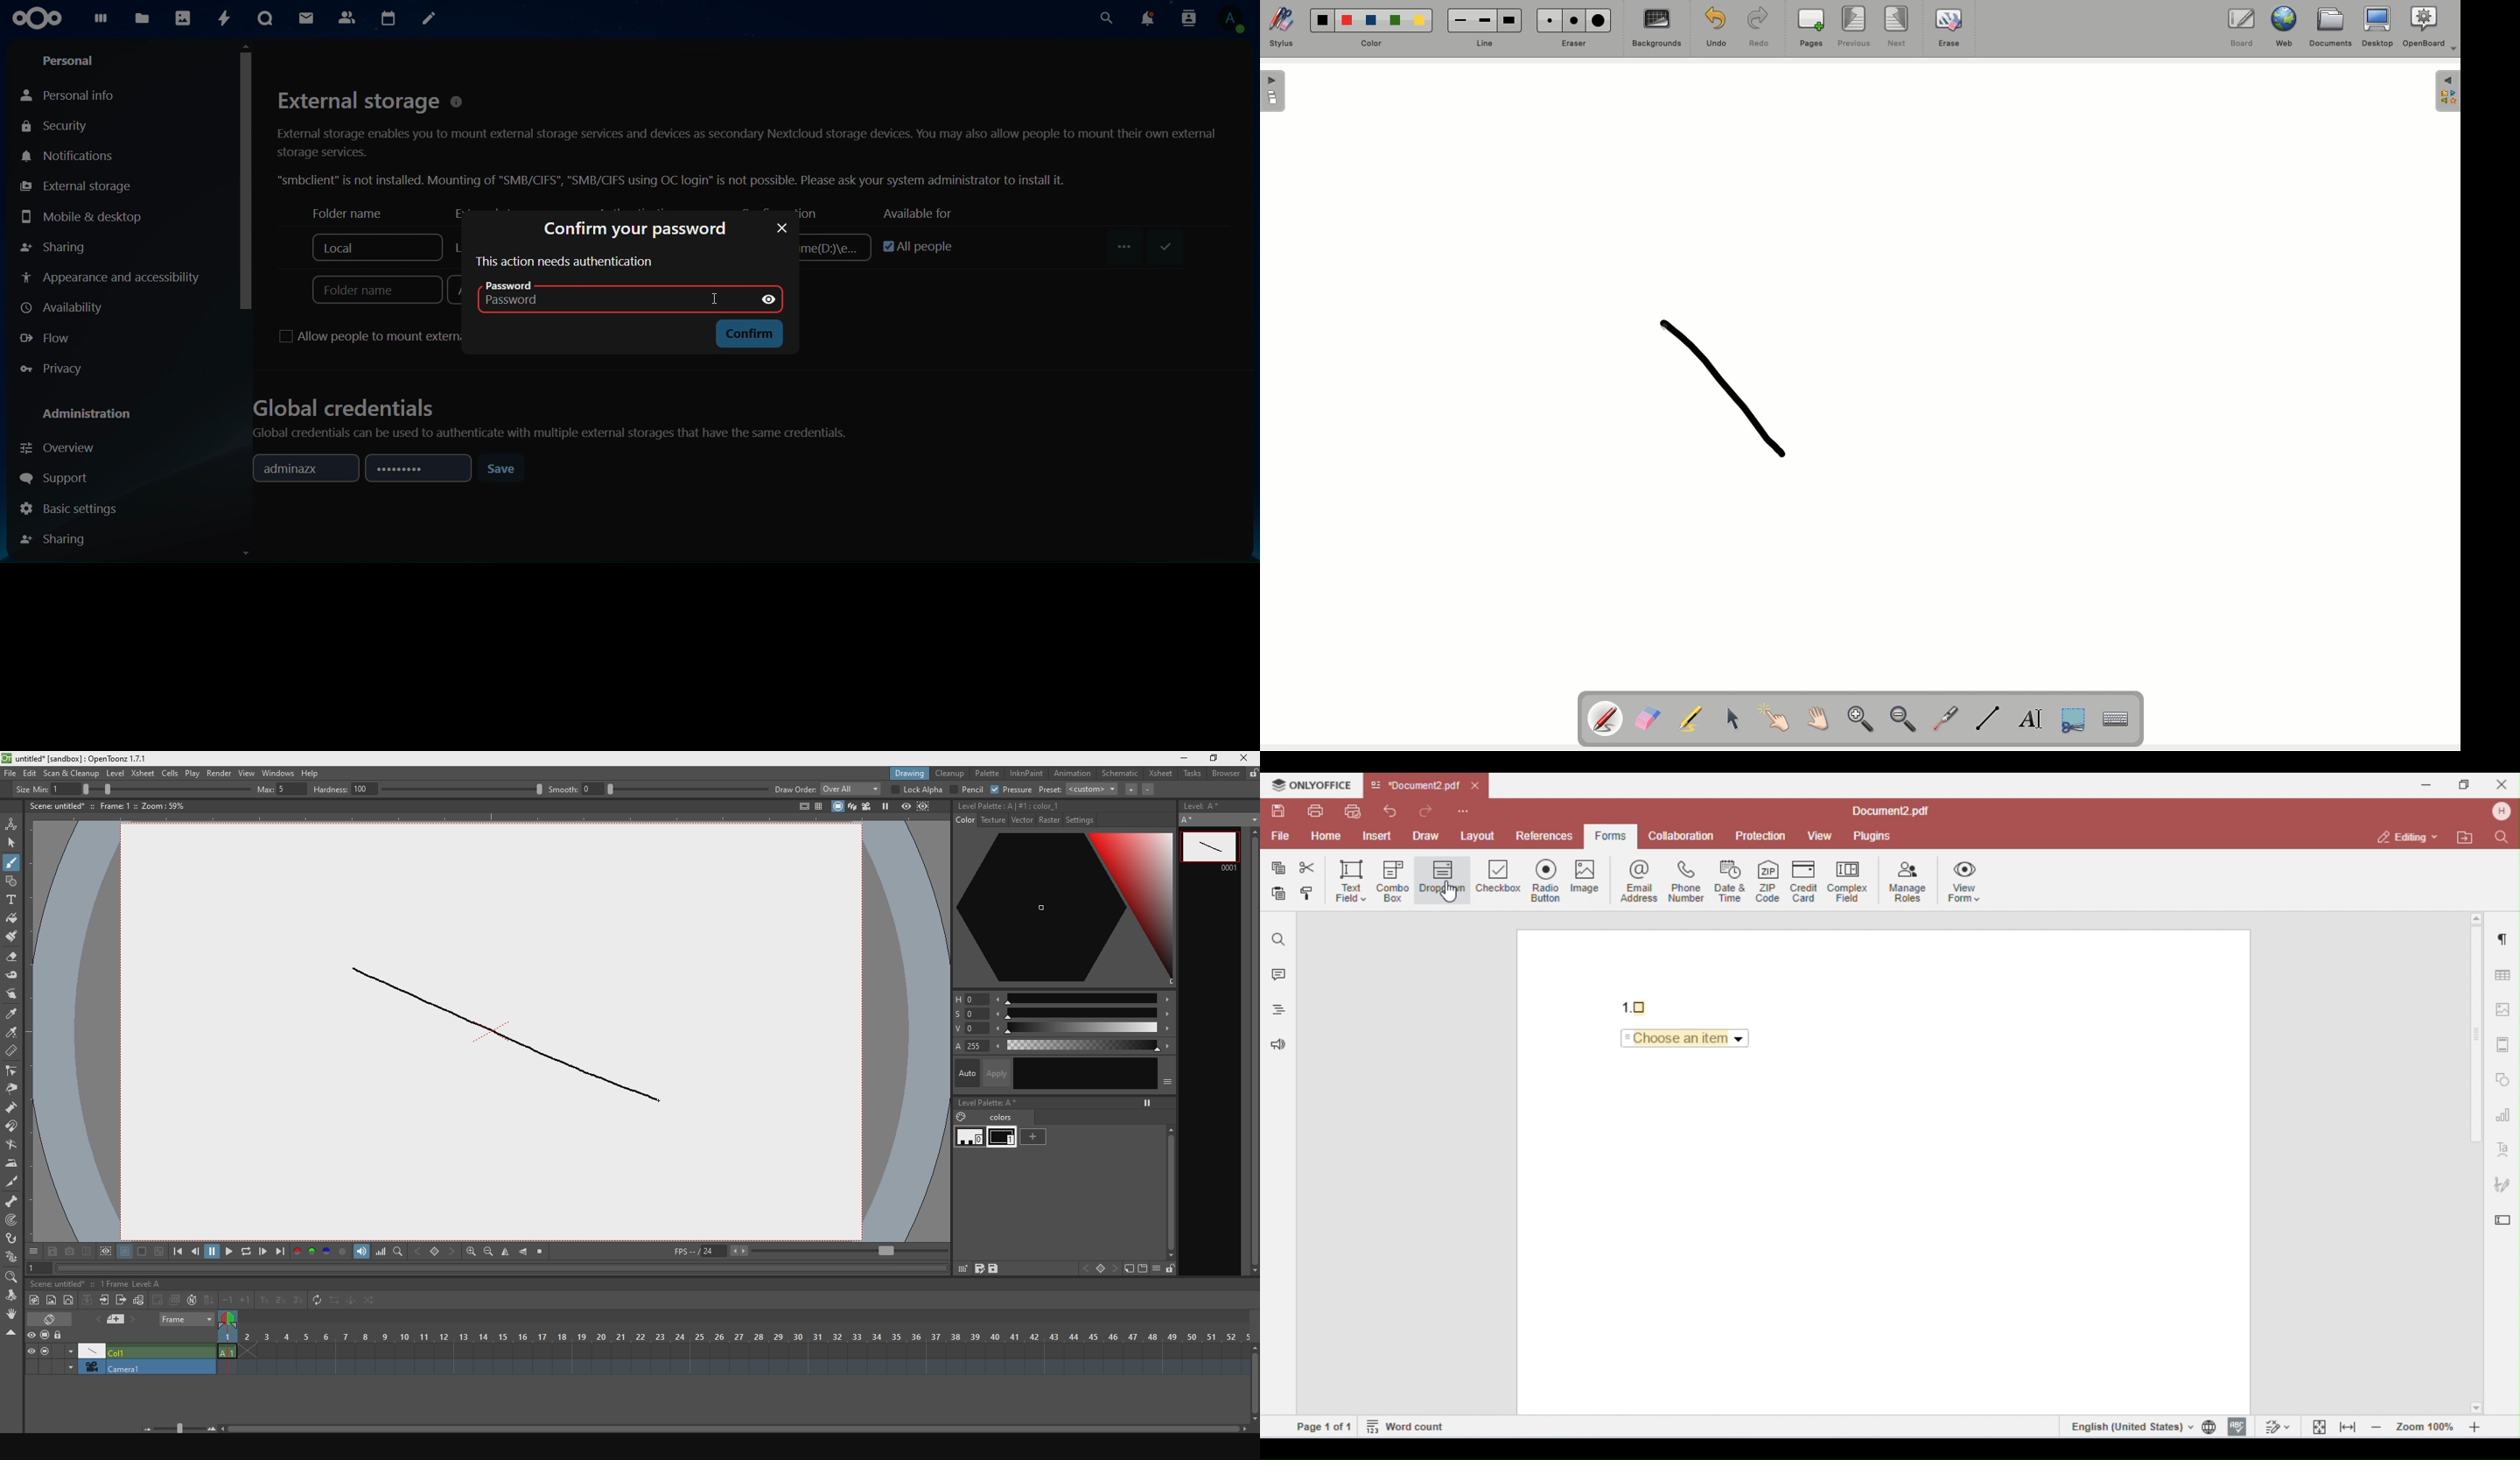 The image size is (2520, 1484). What do you see at coordinates (248, 1255) in the screenshot?
I see `replay` at bounding box center [248, 1255].